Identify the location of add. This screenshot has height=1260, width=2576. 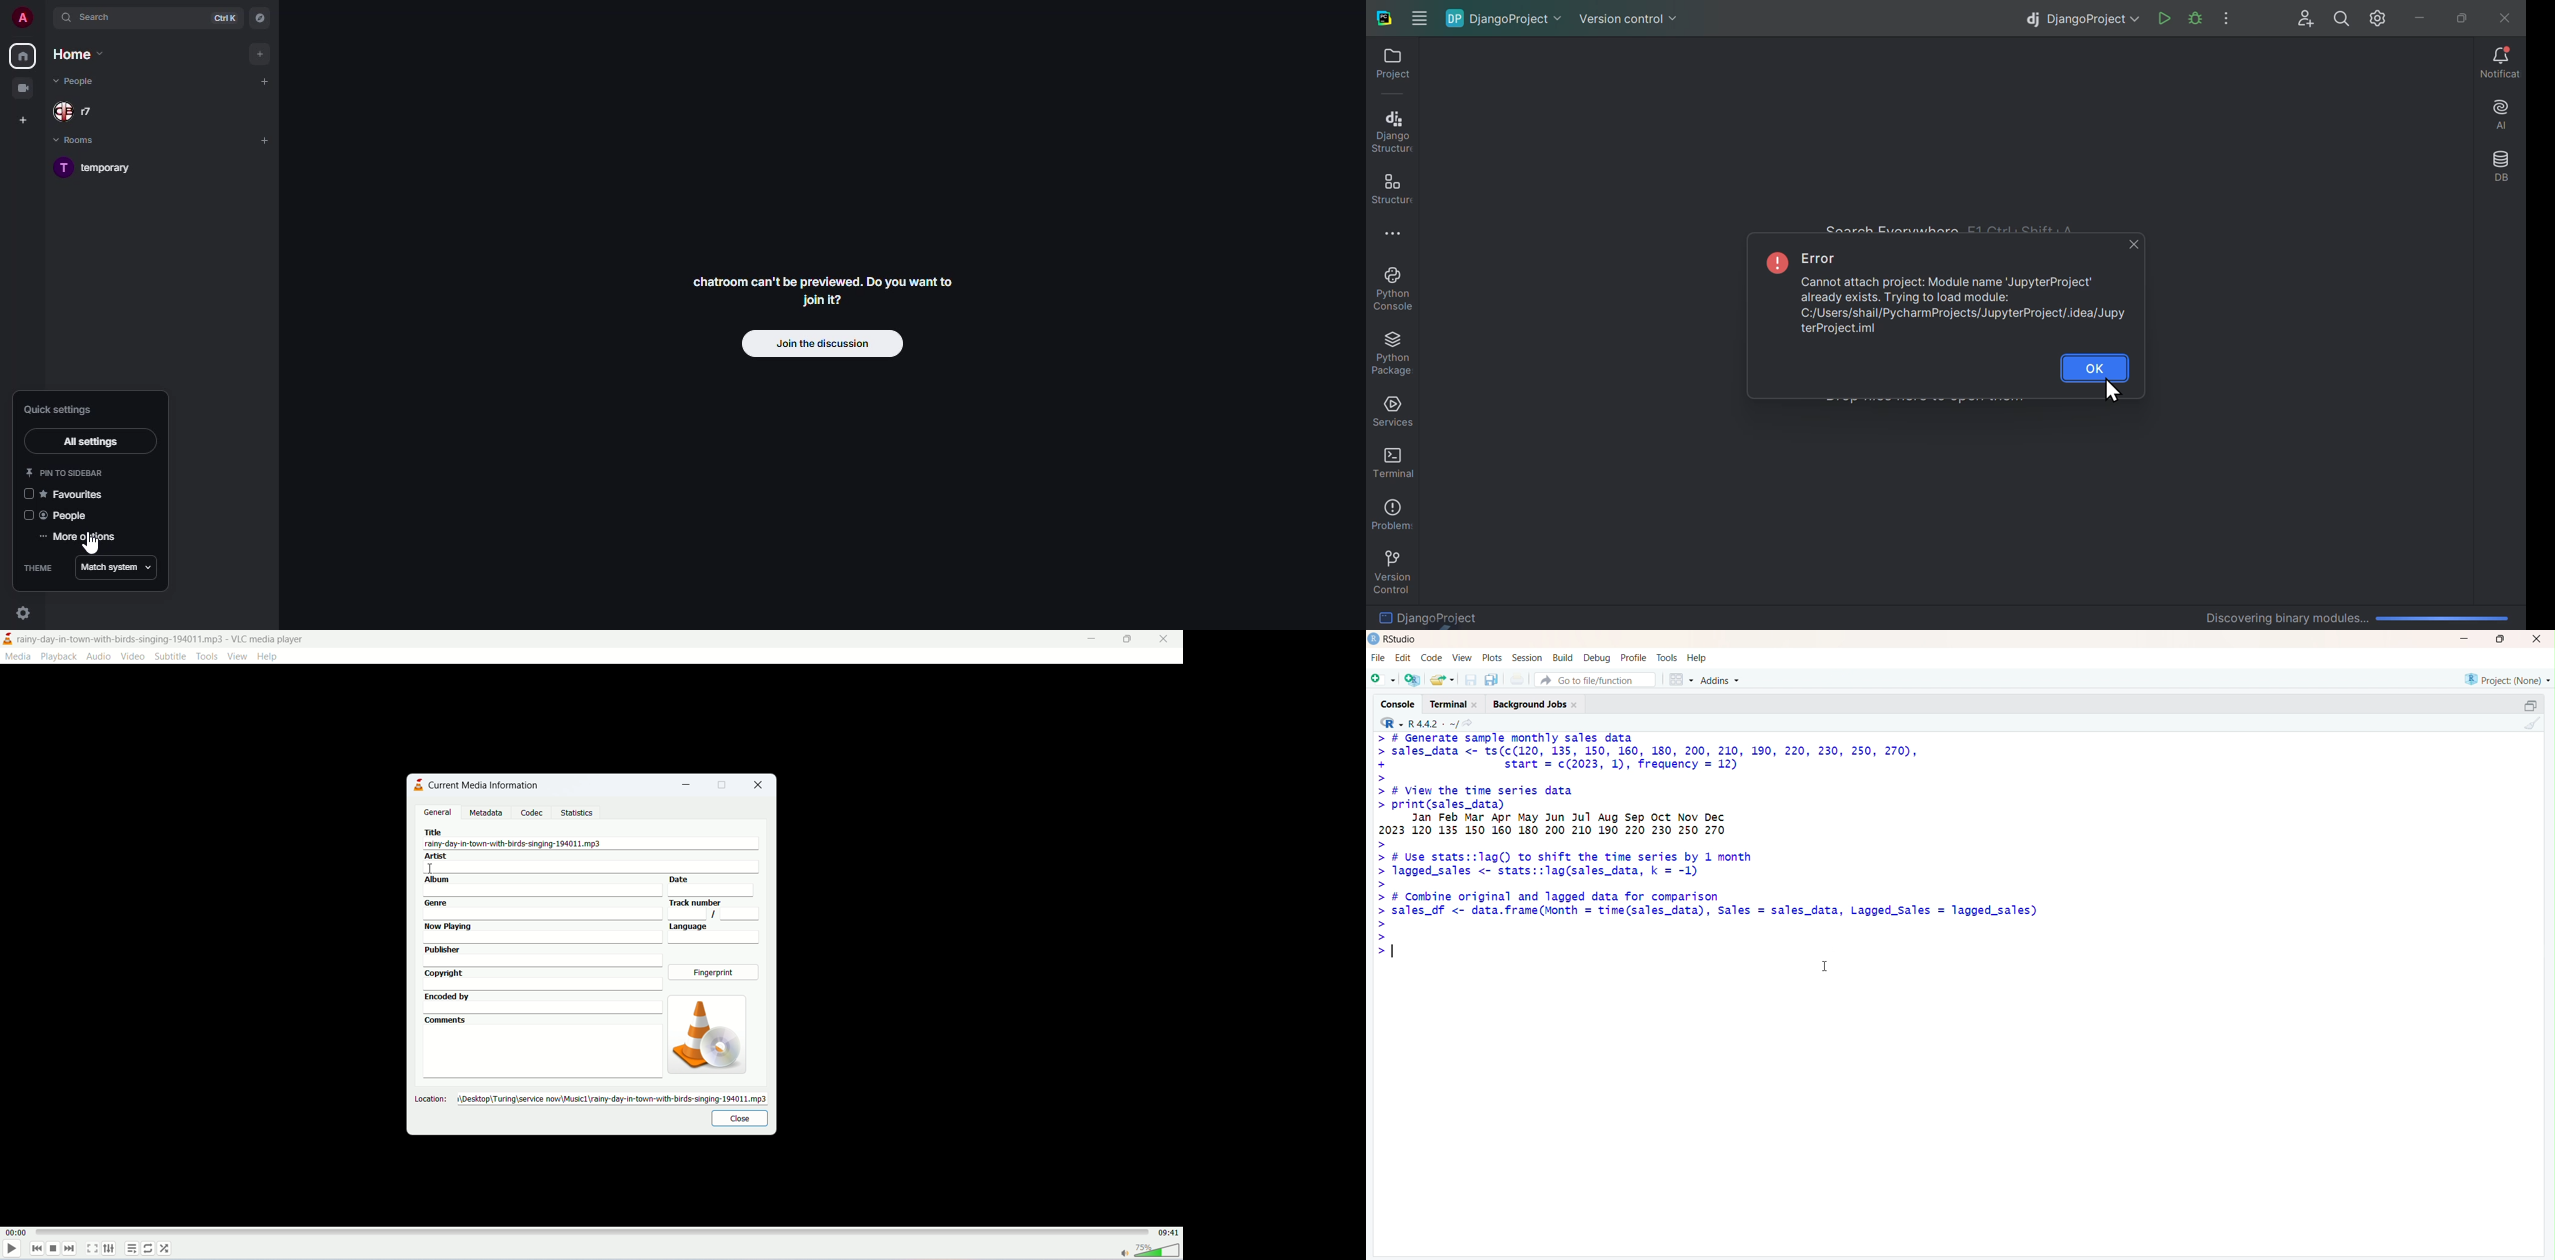
(263, 140).